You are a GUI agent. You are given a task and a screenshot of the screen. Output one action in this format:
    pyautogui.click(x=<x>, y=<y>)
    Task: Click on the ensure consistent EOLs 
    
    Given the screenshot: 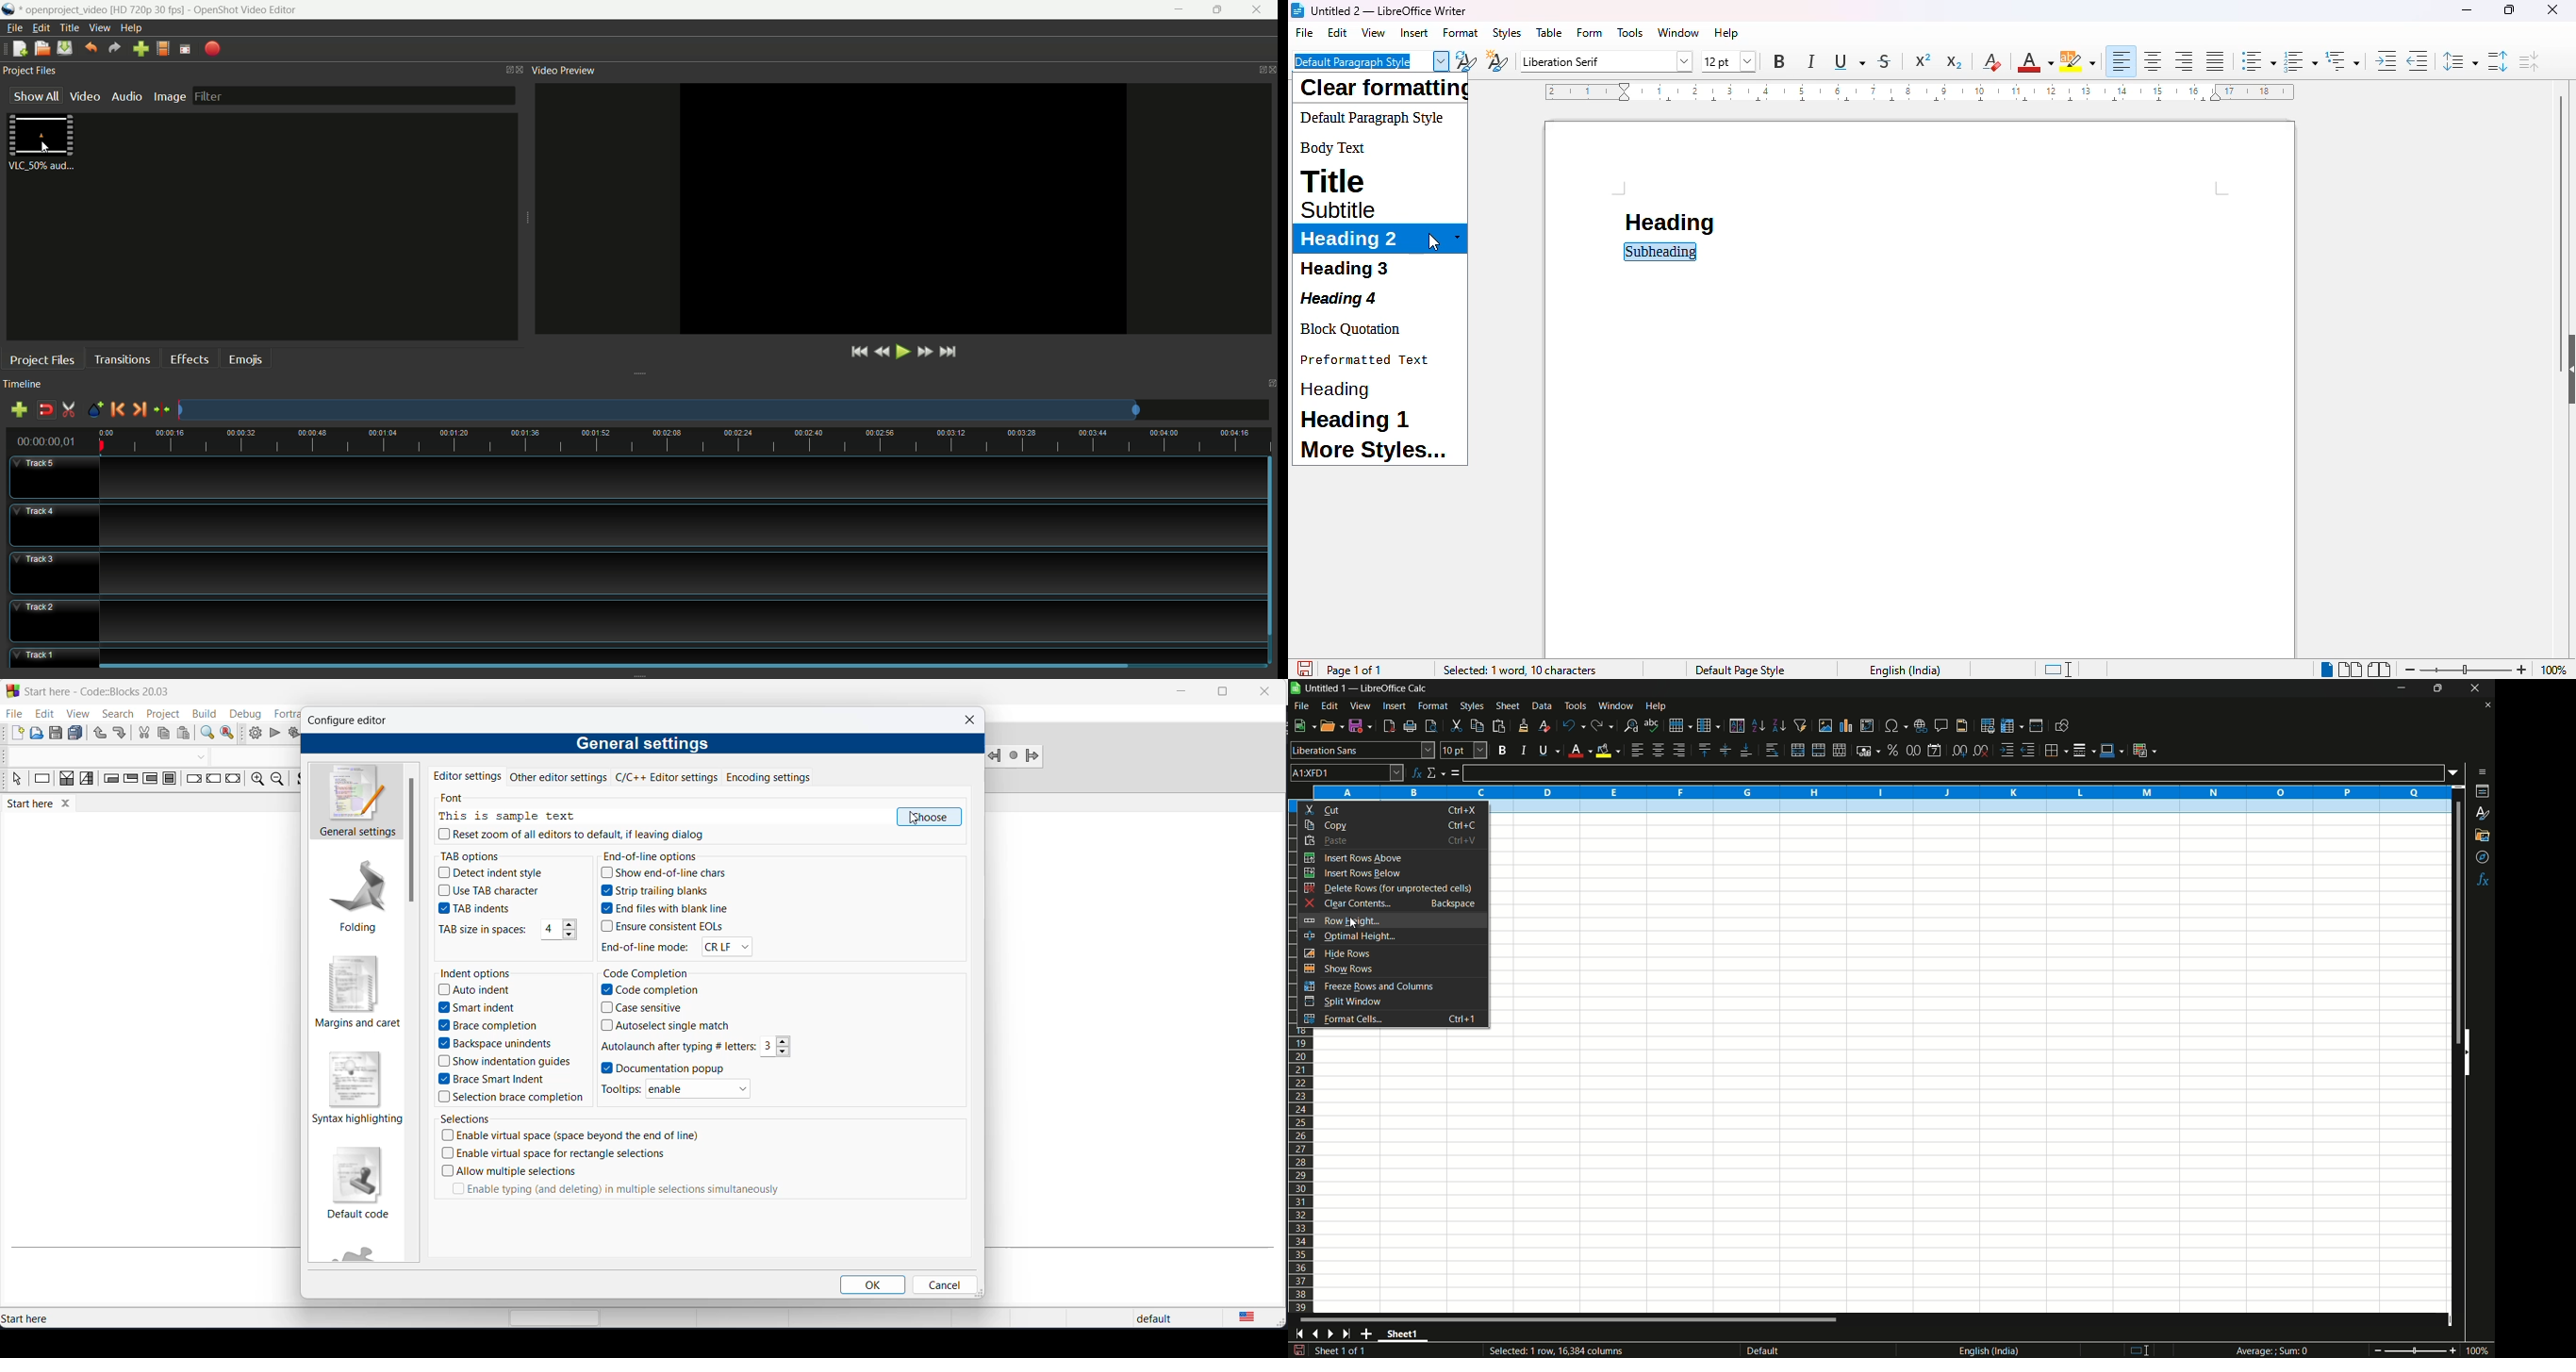 What is the action you would take?
    pyautogui.click(x=673, y=927)
    